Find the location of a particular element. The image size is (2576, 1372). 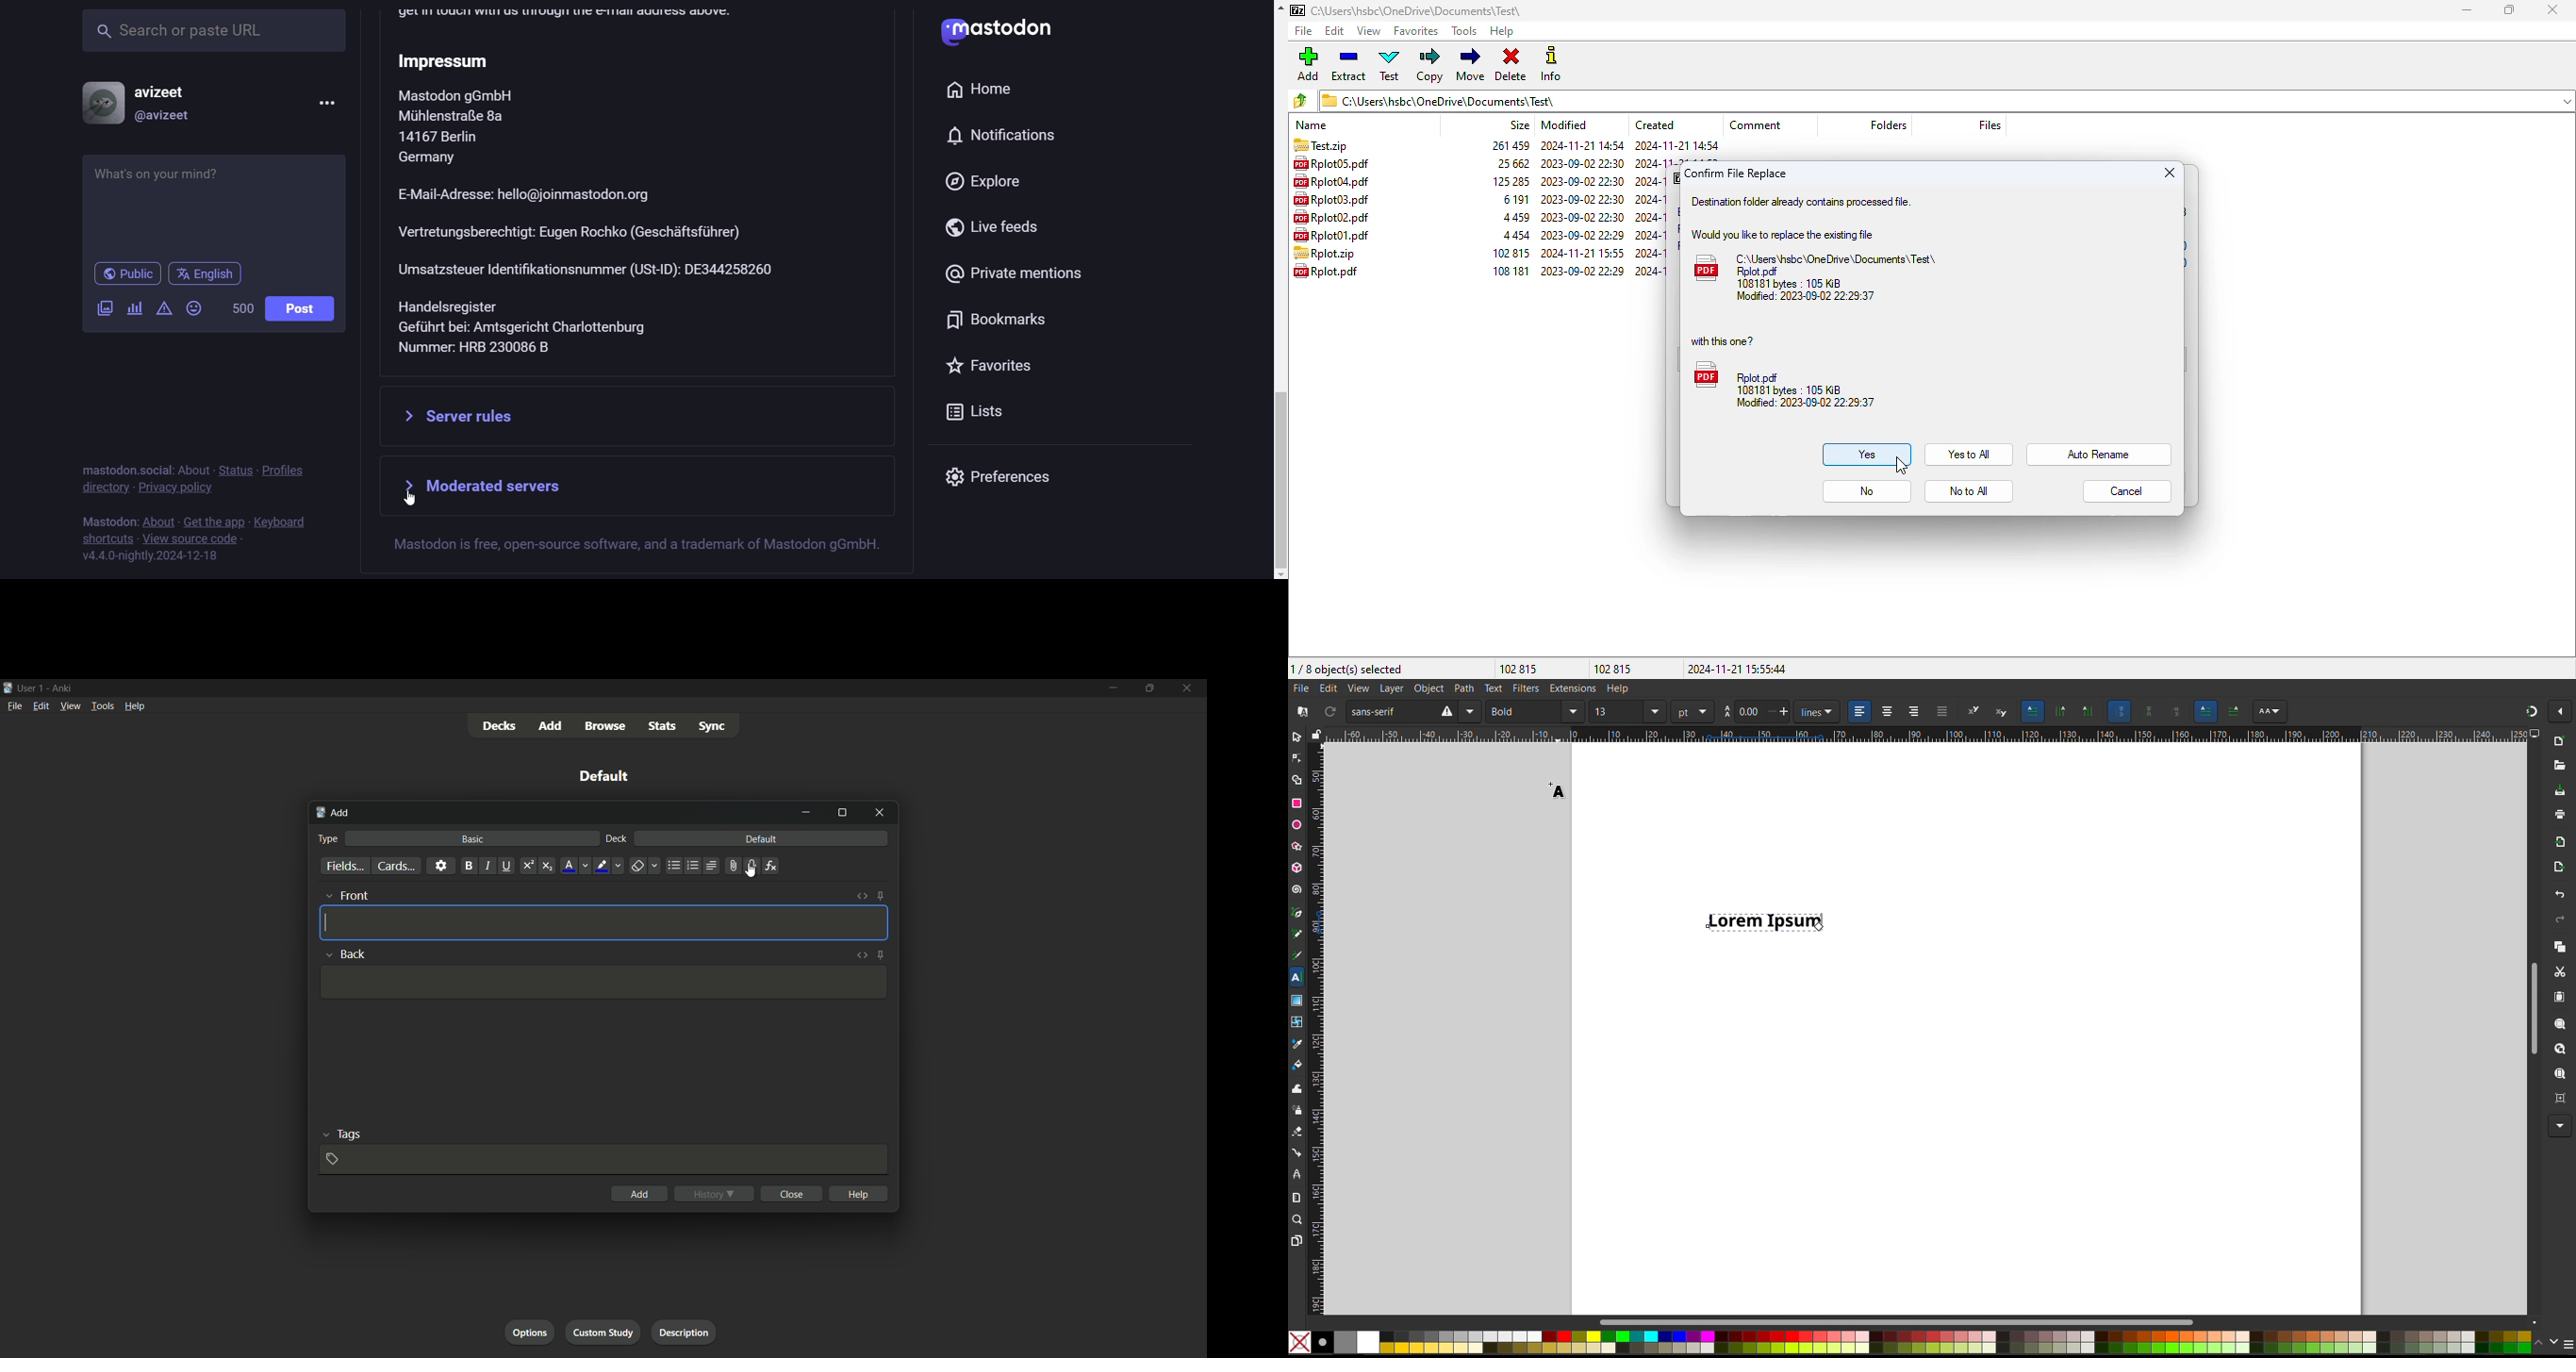

Superscript is located at coordinates (1974, 712).